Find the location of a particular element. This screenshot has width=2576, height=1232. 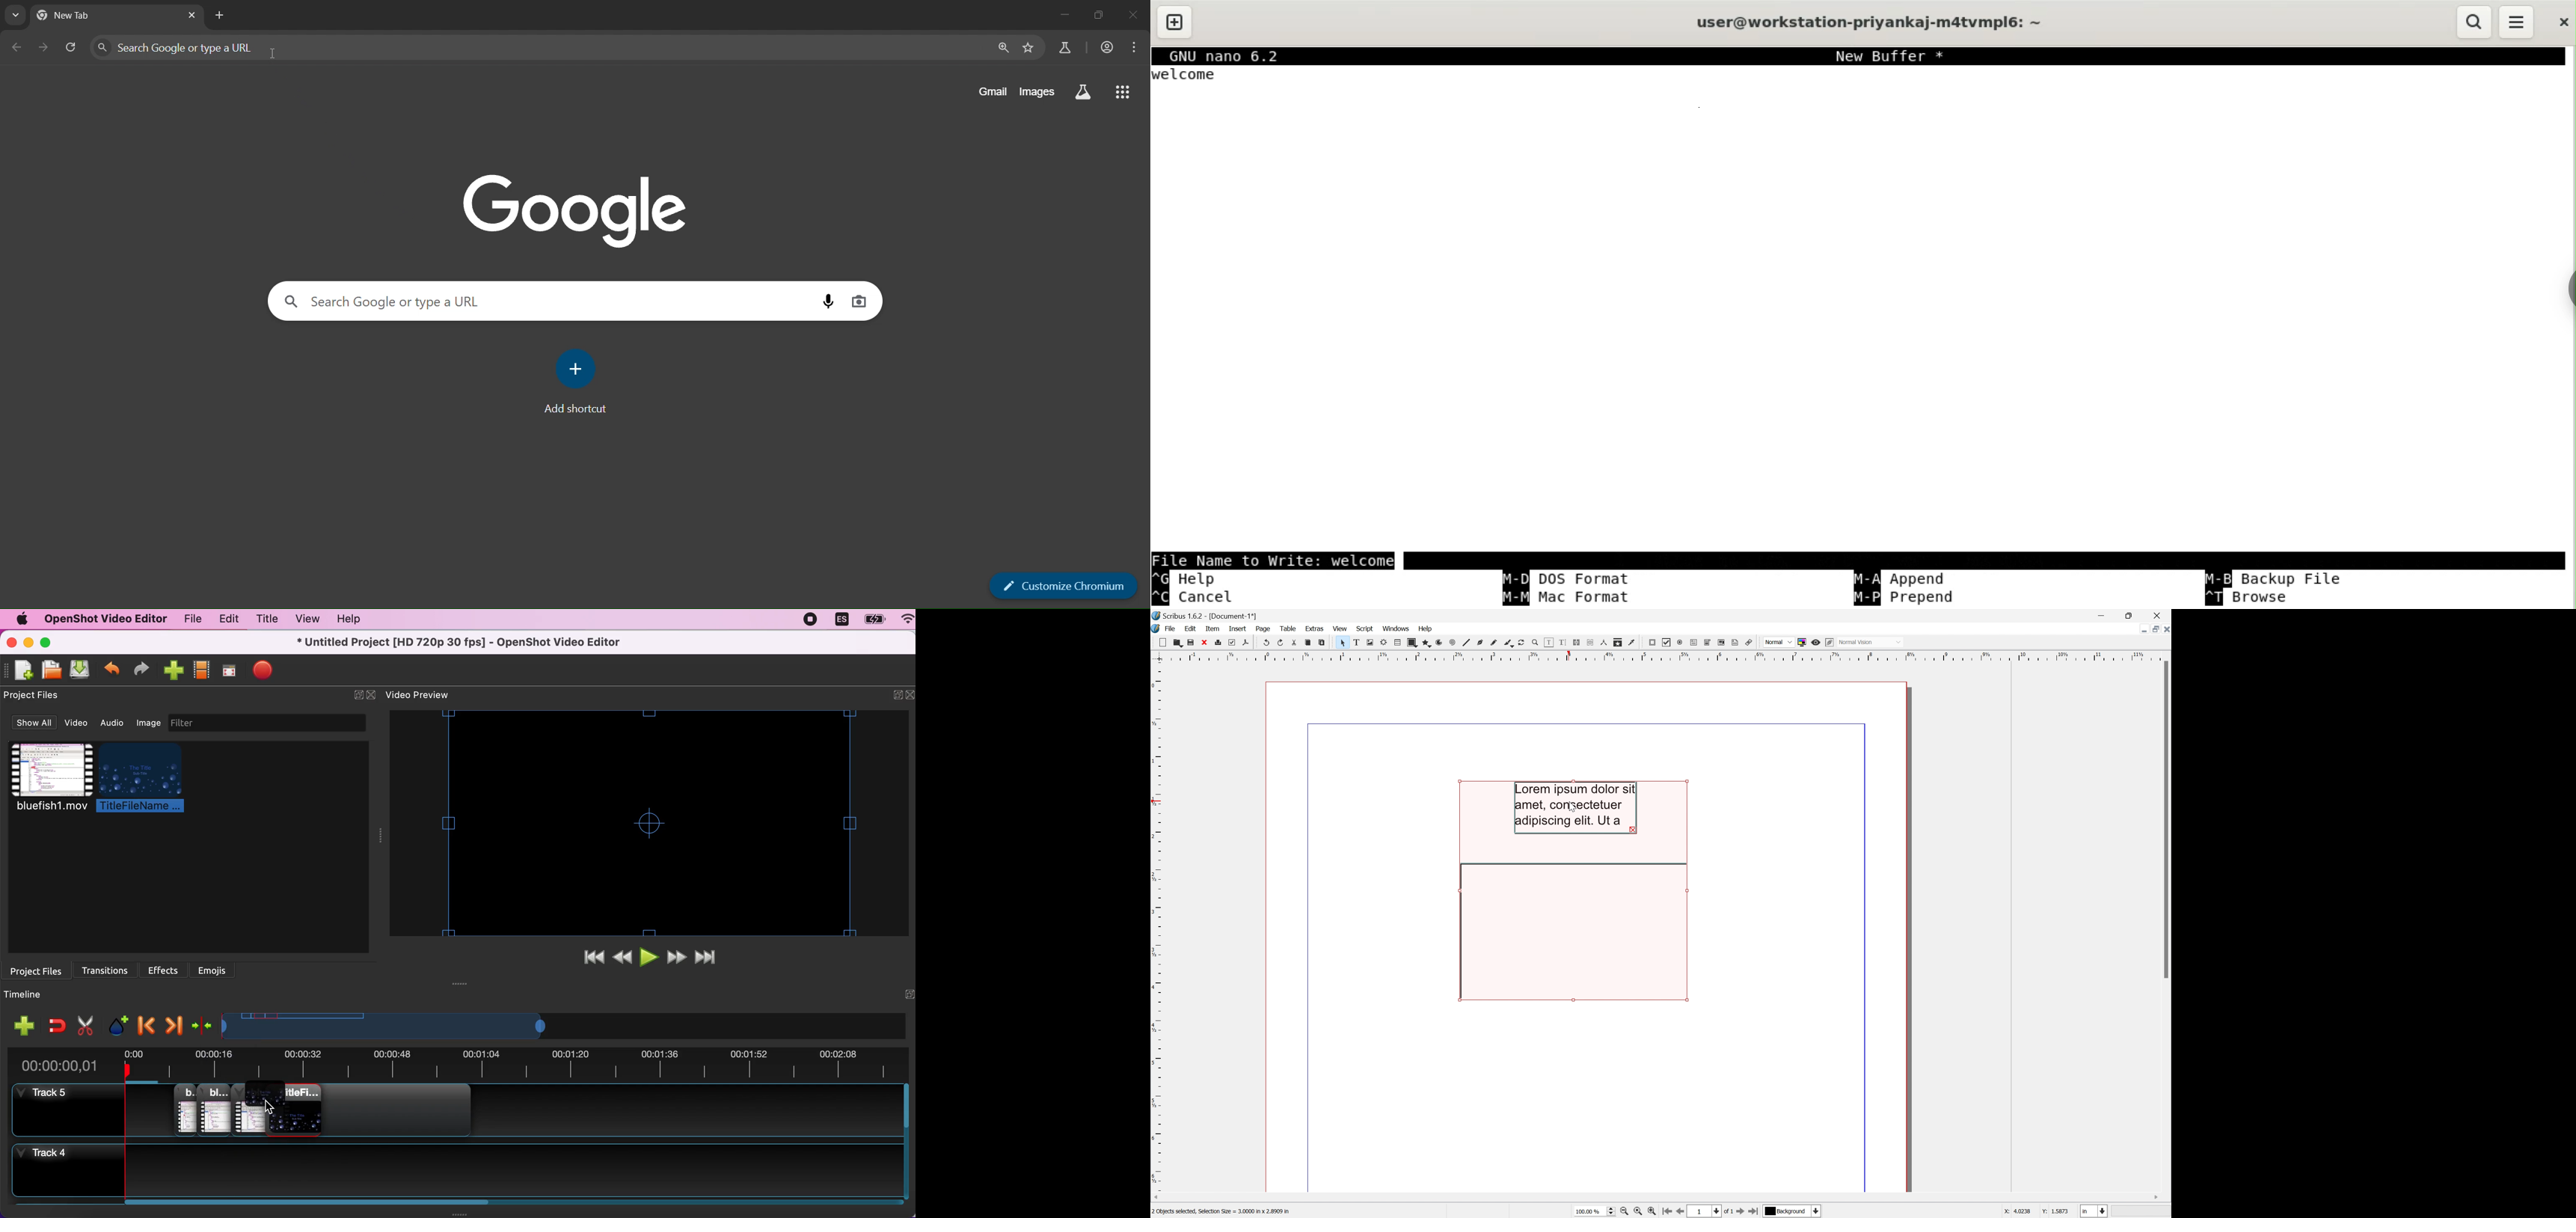

Line is located at coordinates (1465, 643).